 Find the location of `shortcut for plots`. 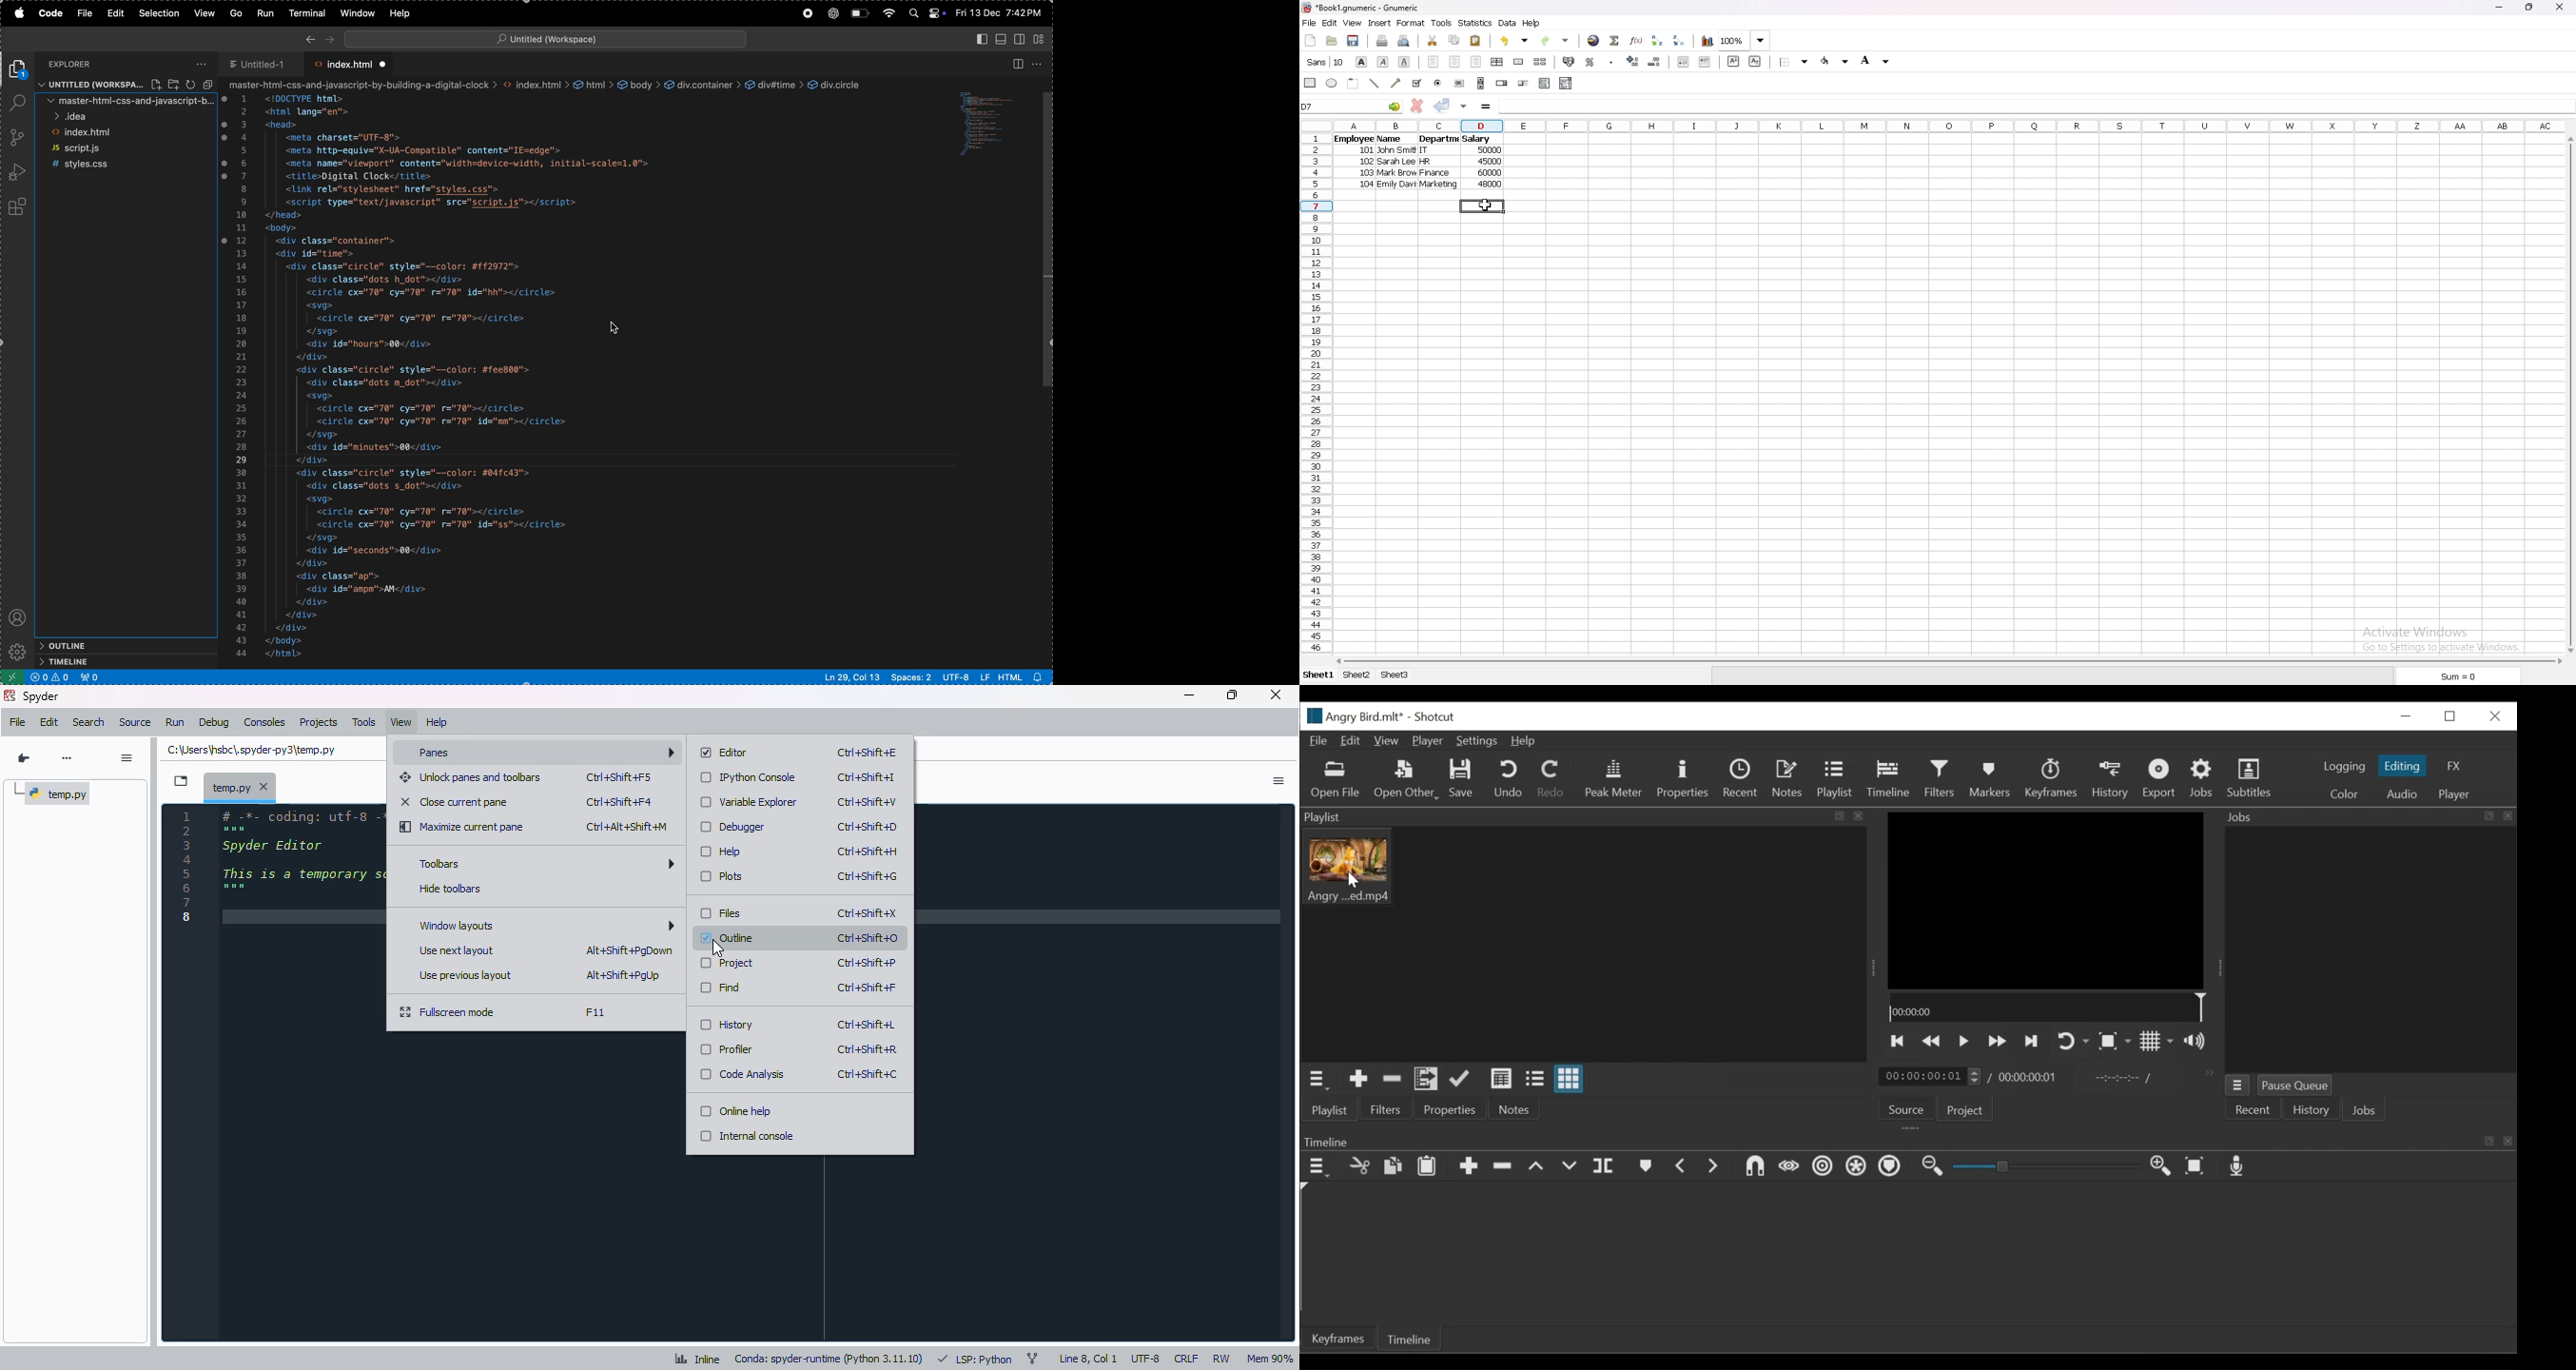

shortcut for plots is located at coordinates (868, 876).